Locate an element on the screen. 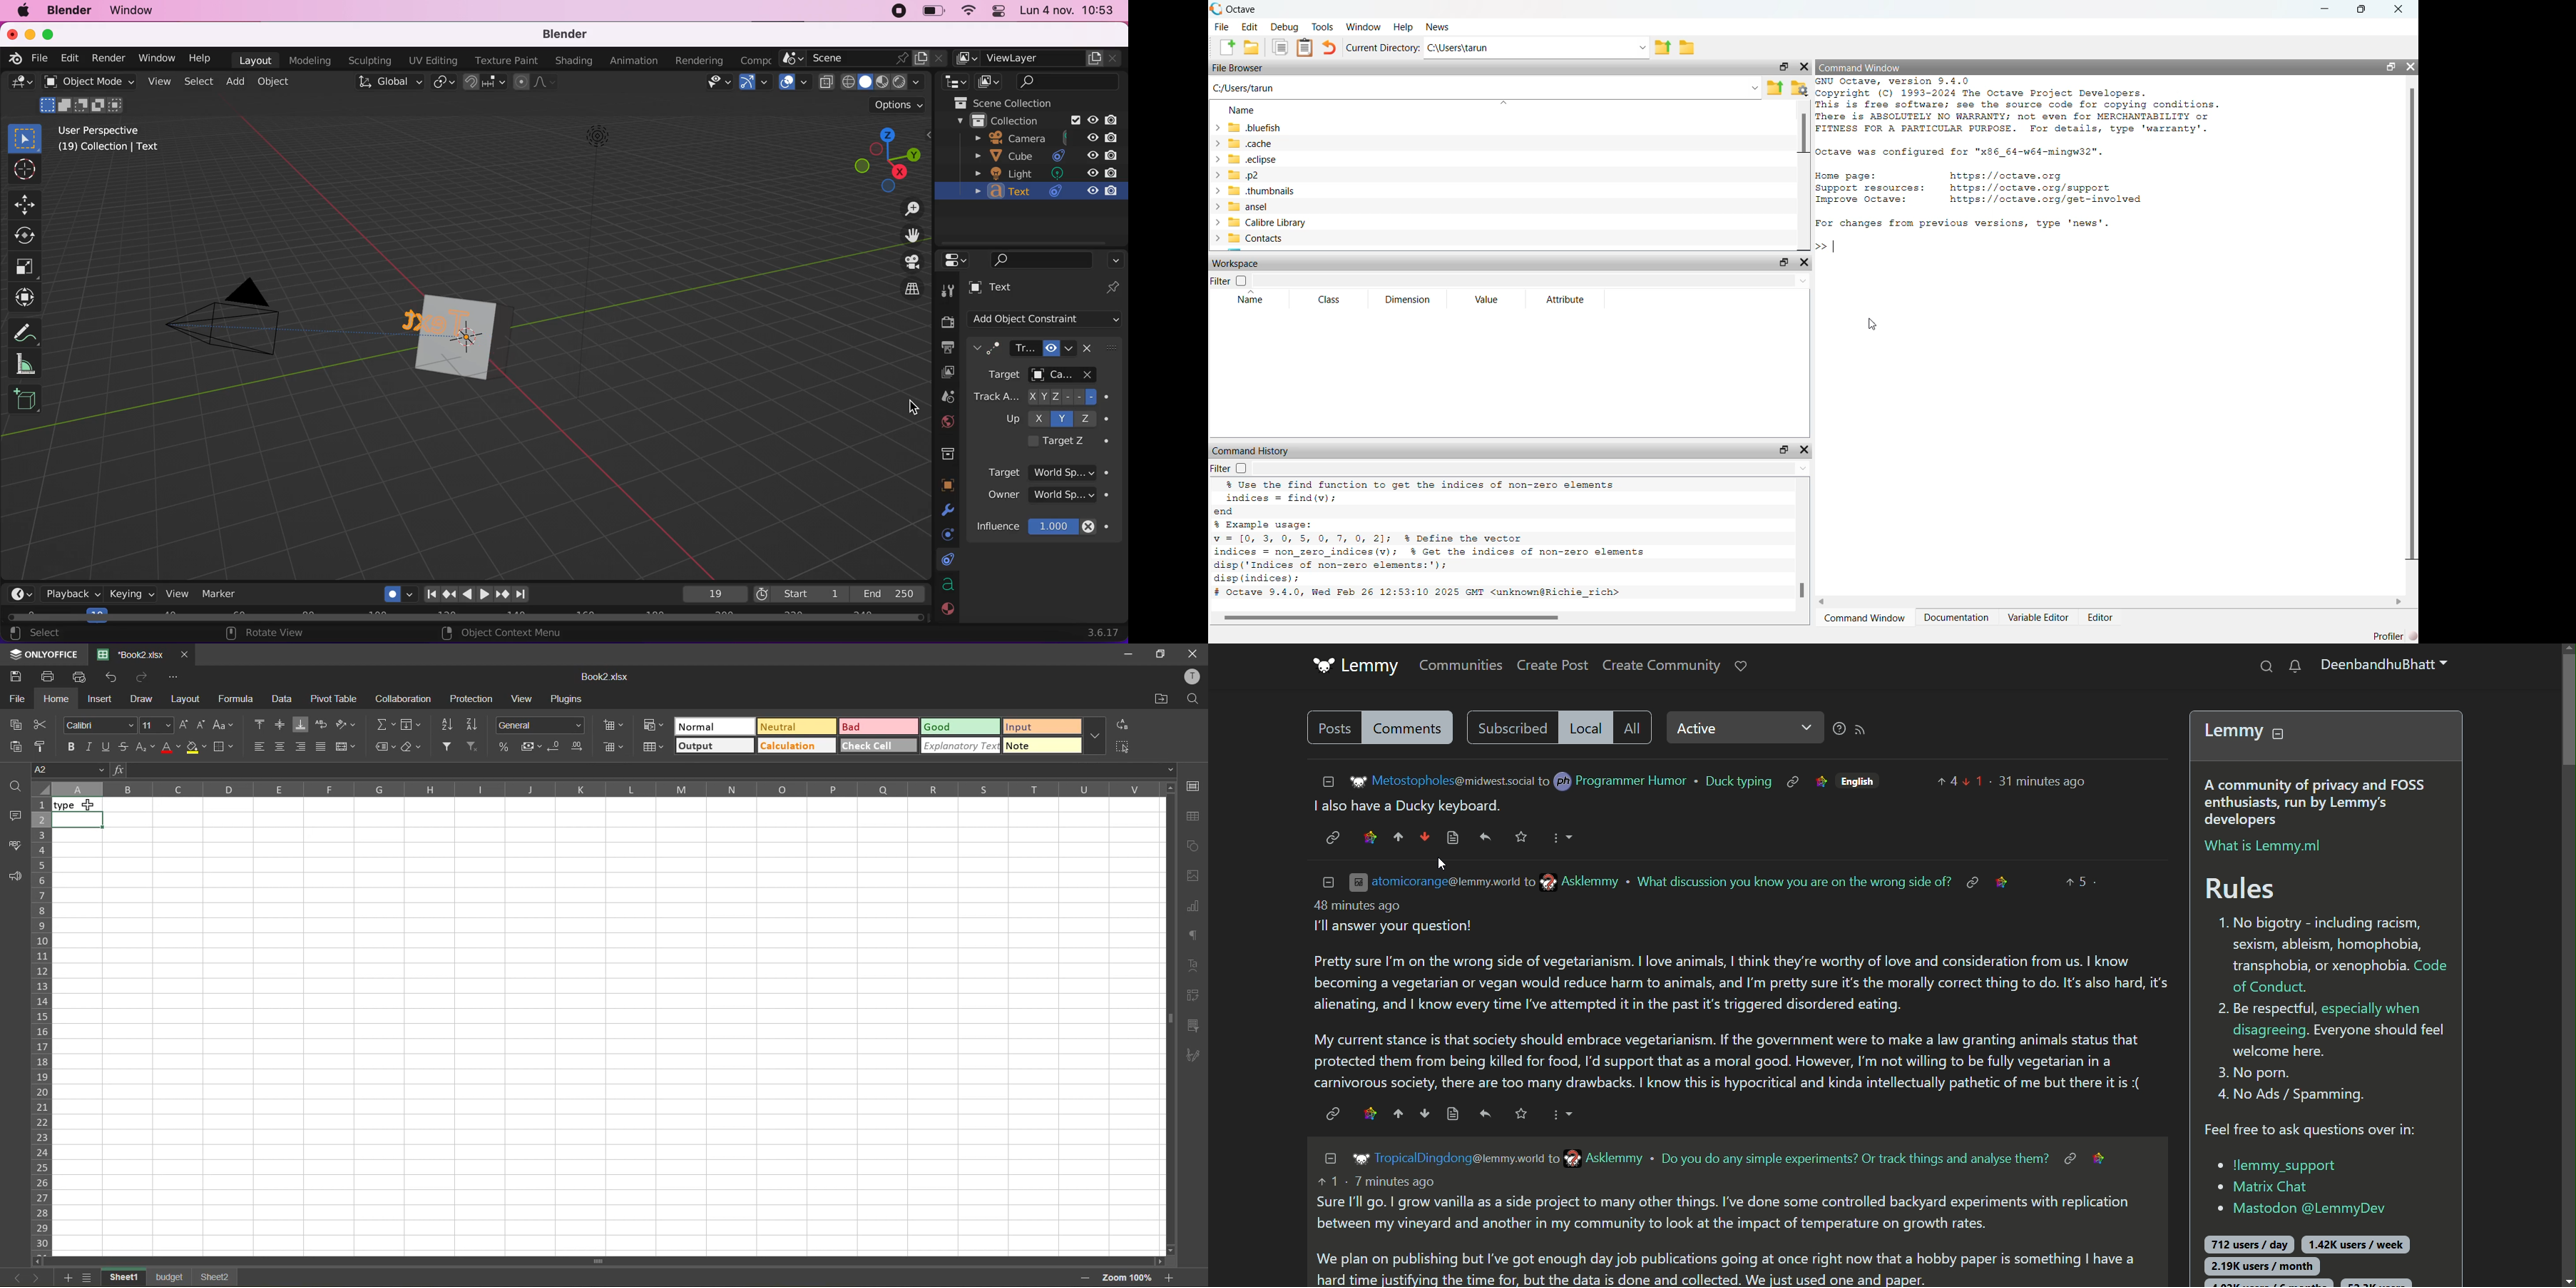 Image resolution: width=2576 pixels, height=1288 pixels. overlays is located at coordinates (793, 82).